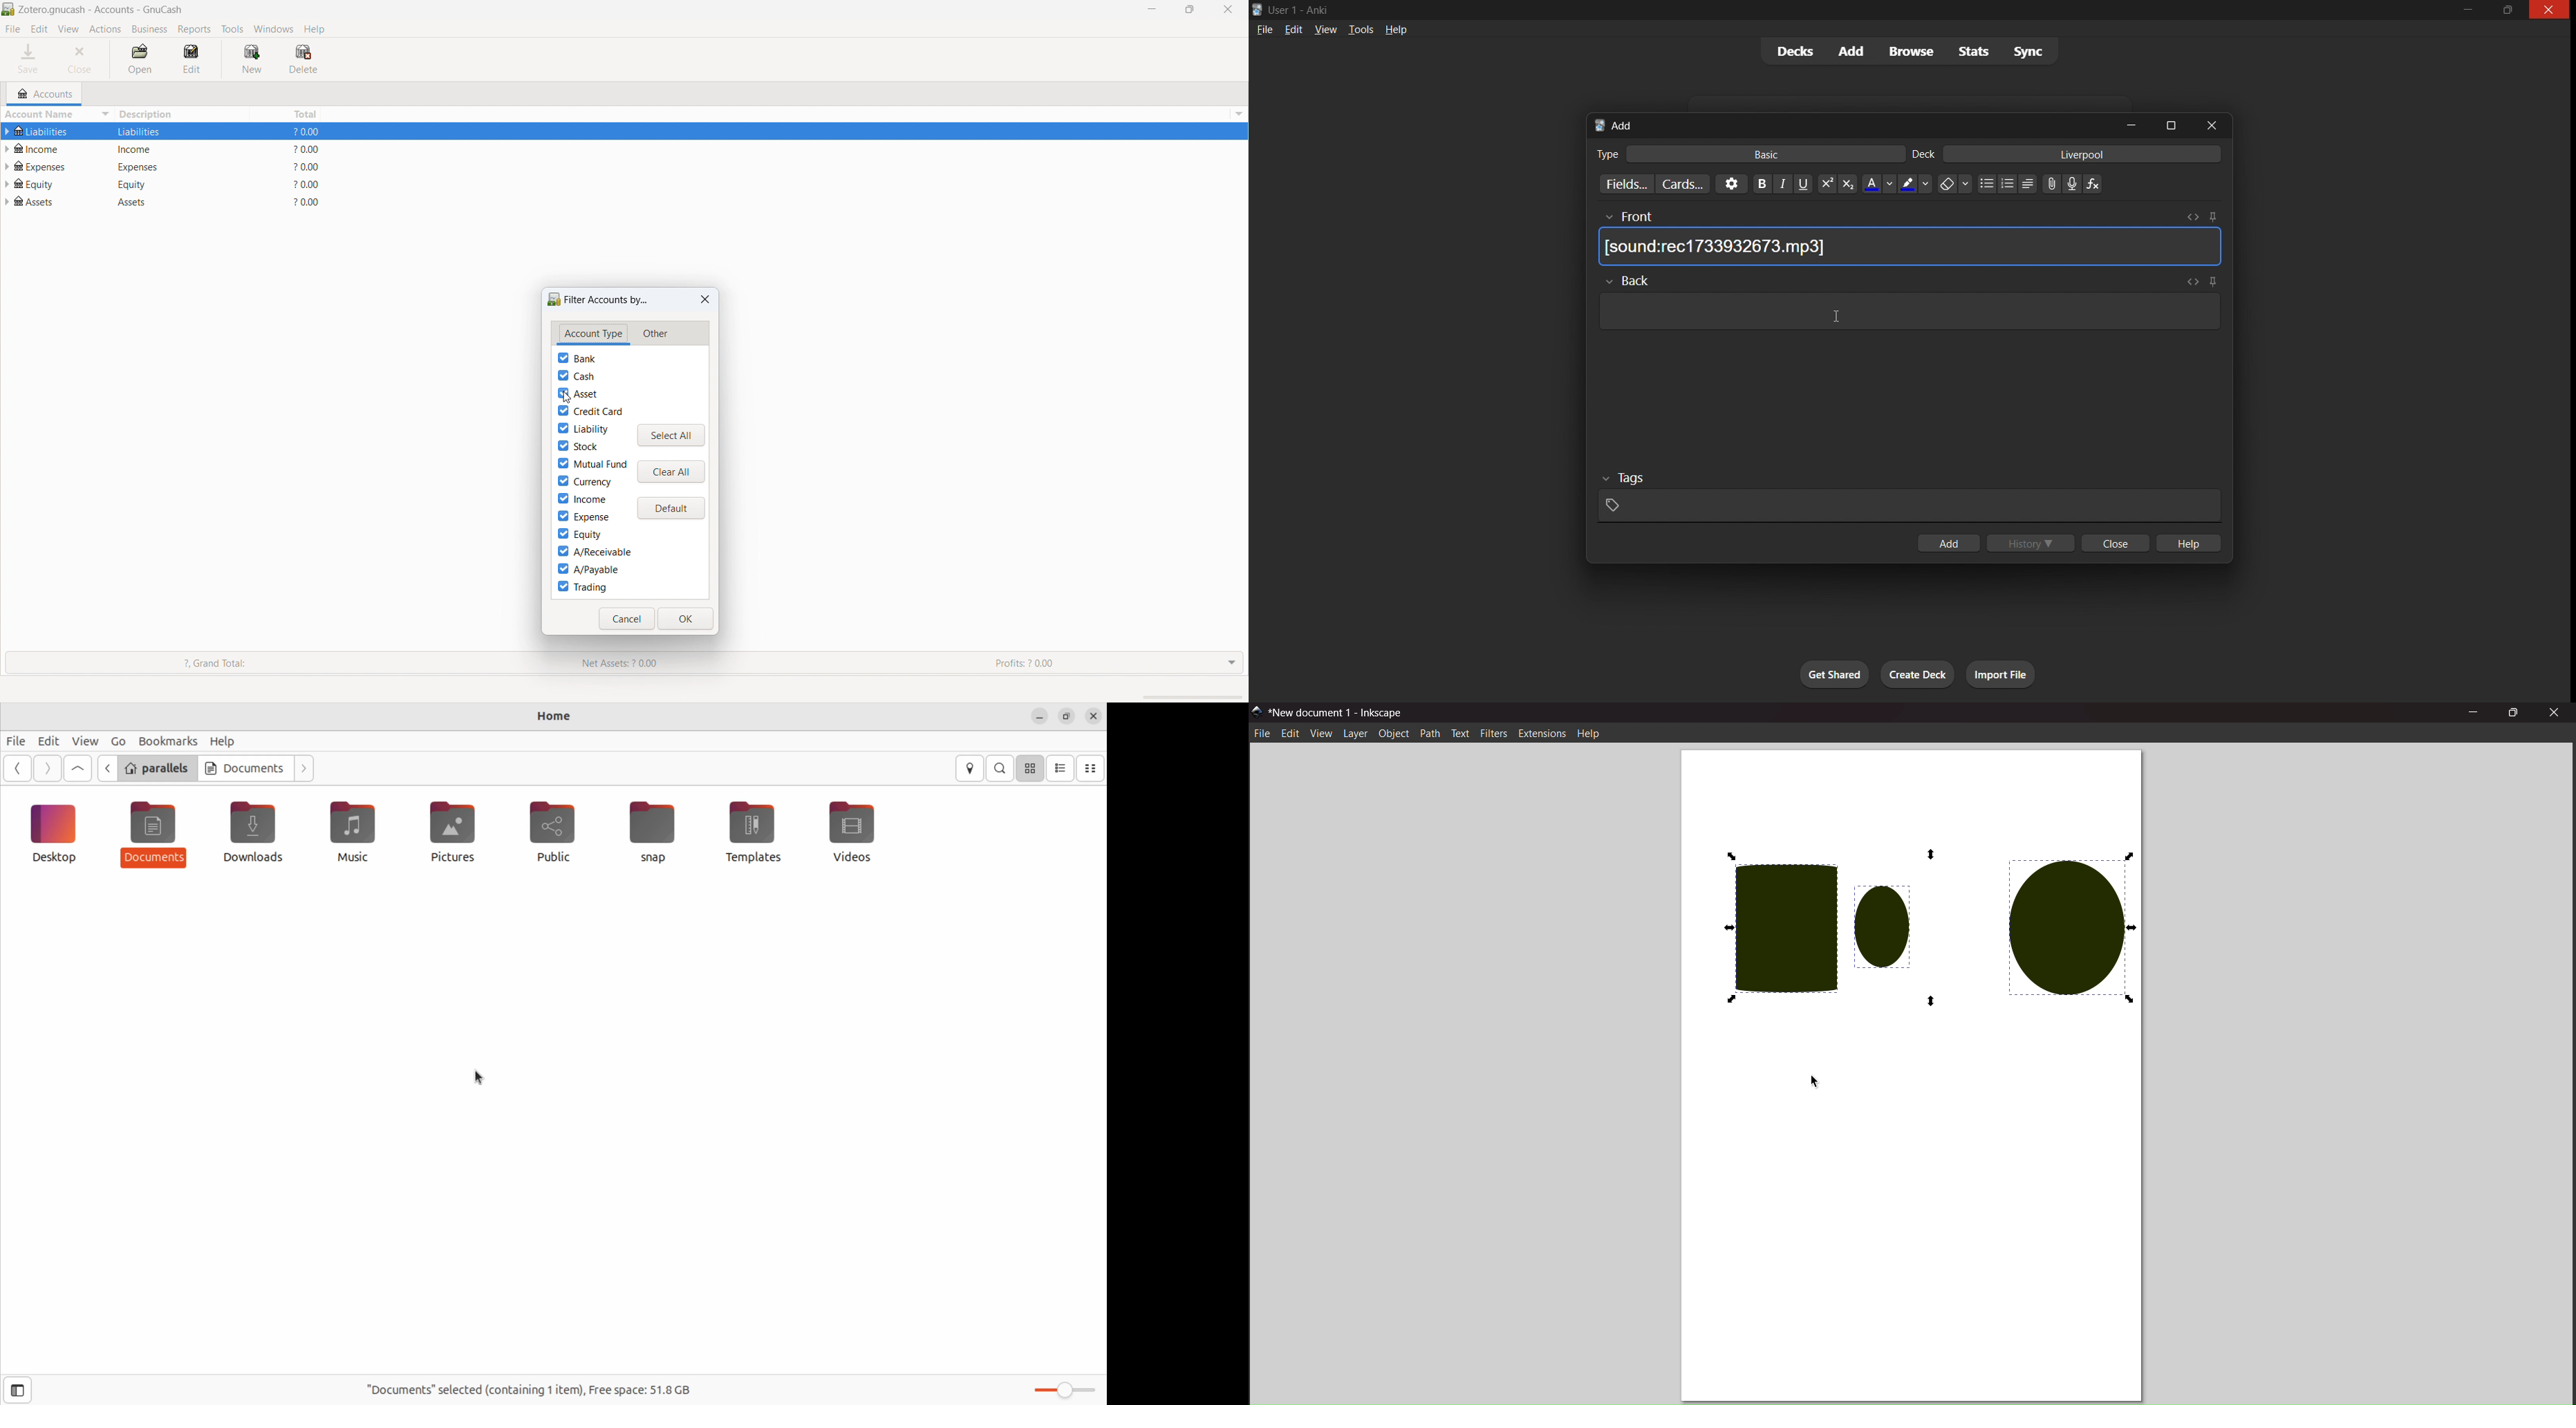 This screenshot has height=1428, width=2576. I want to click on card tags input, so click(1906, 497).